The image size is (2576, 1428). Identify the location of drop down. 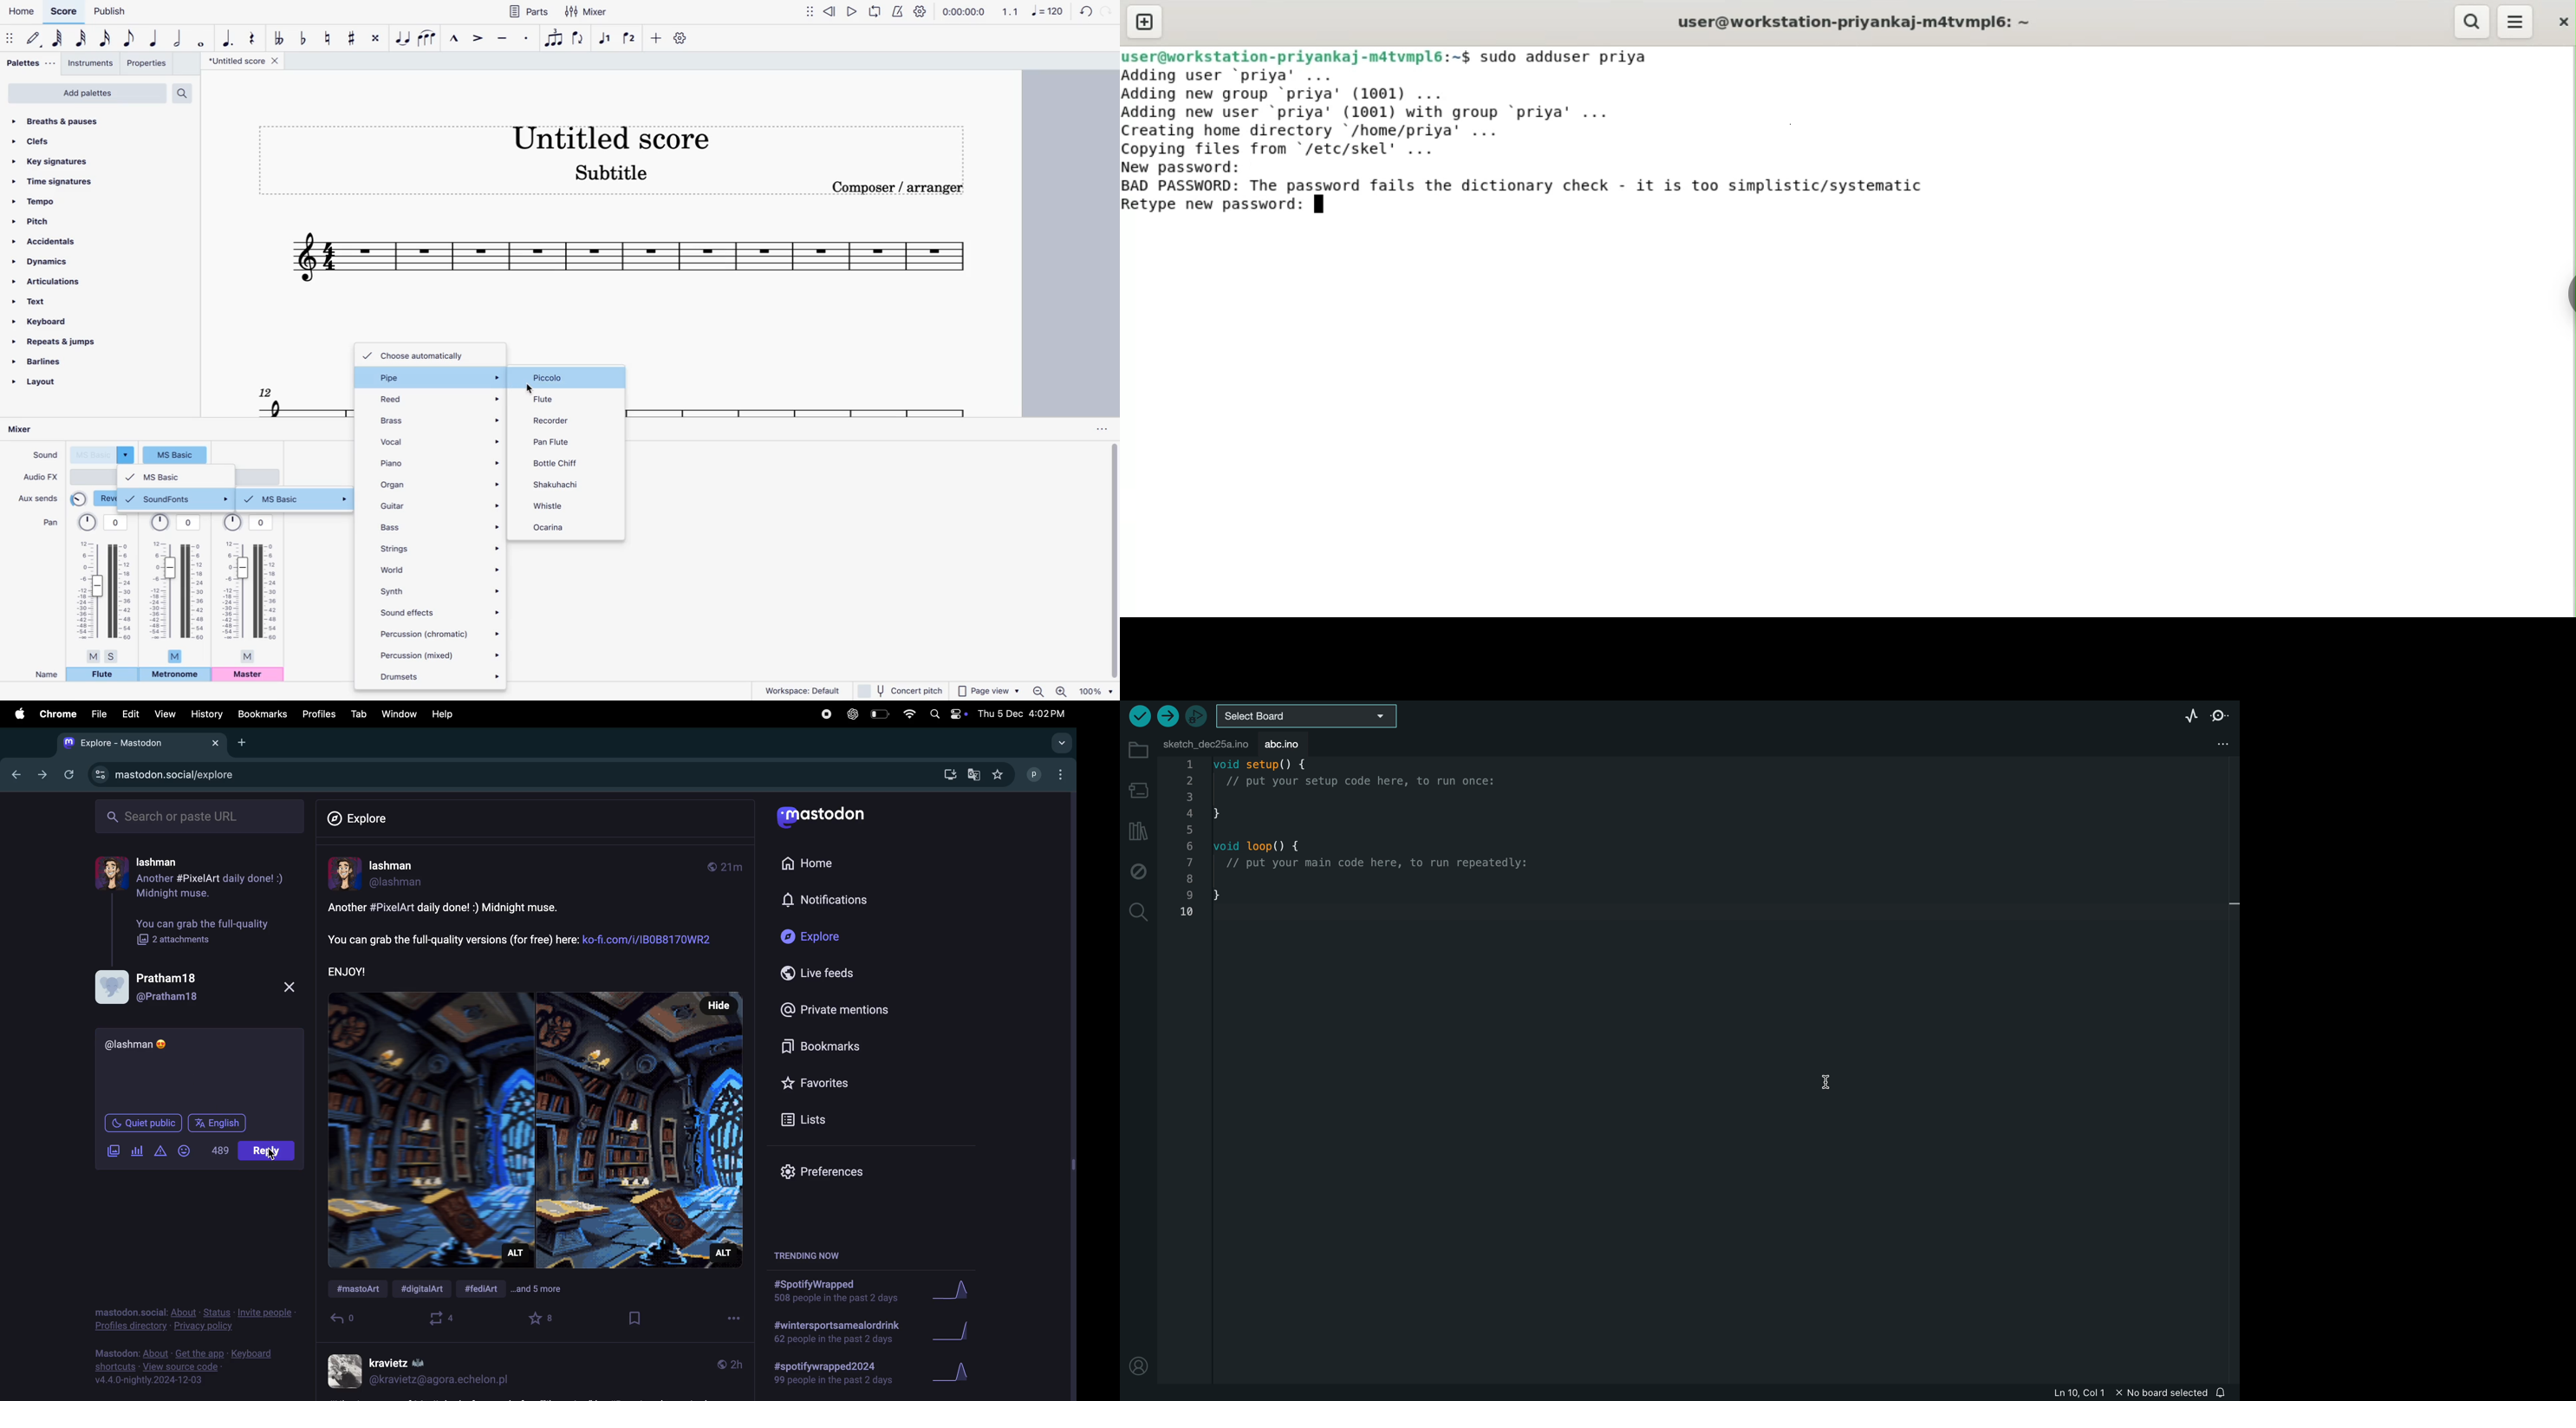
(1060, 744).